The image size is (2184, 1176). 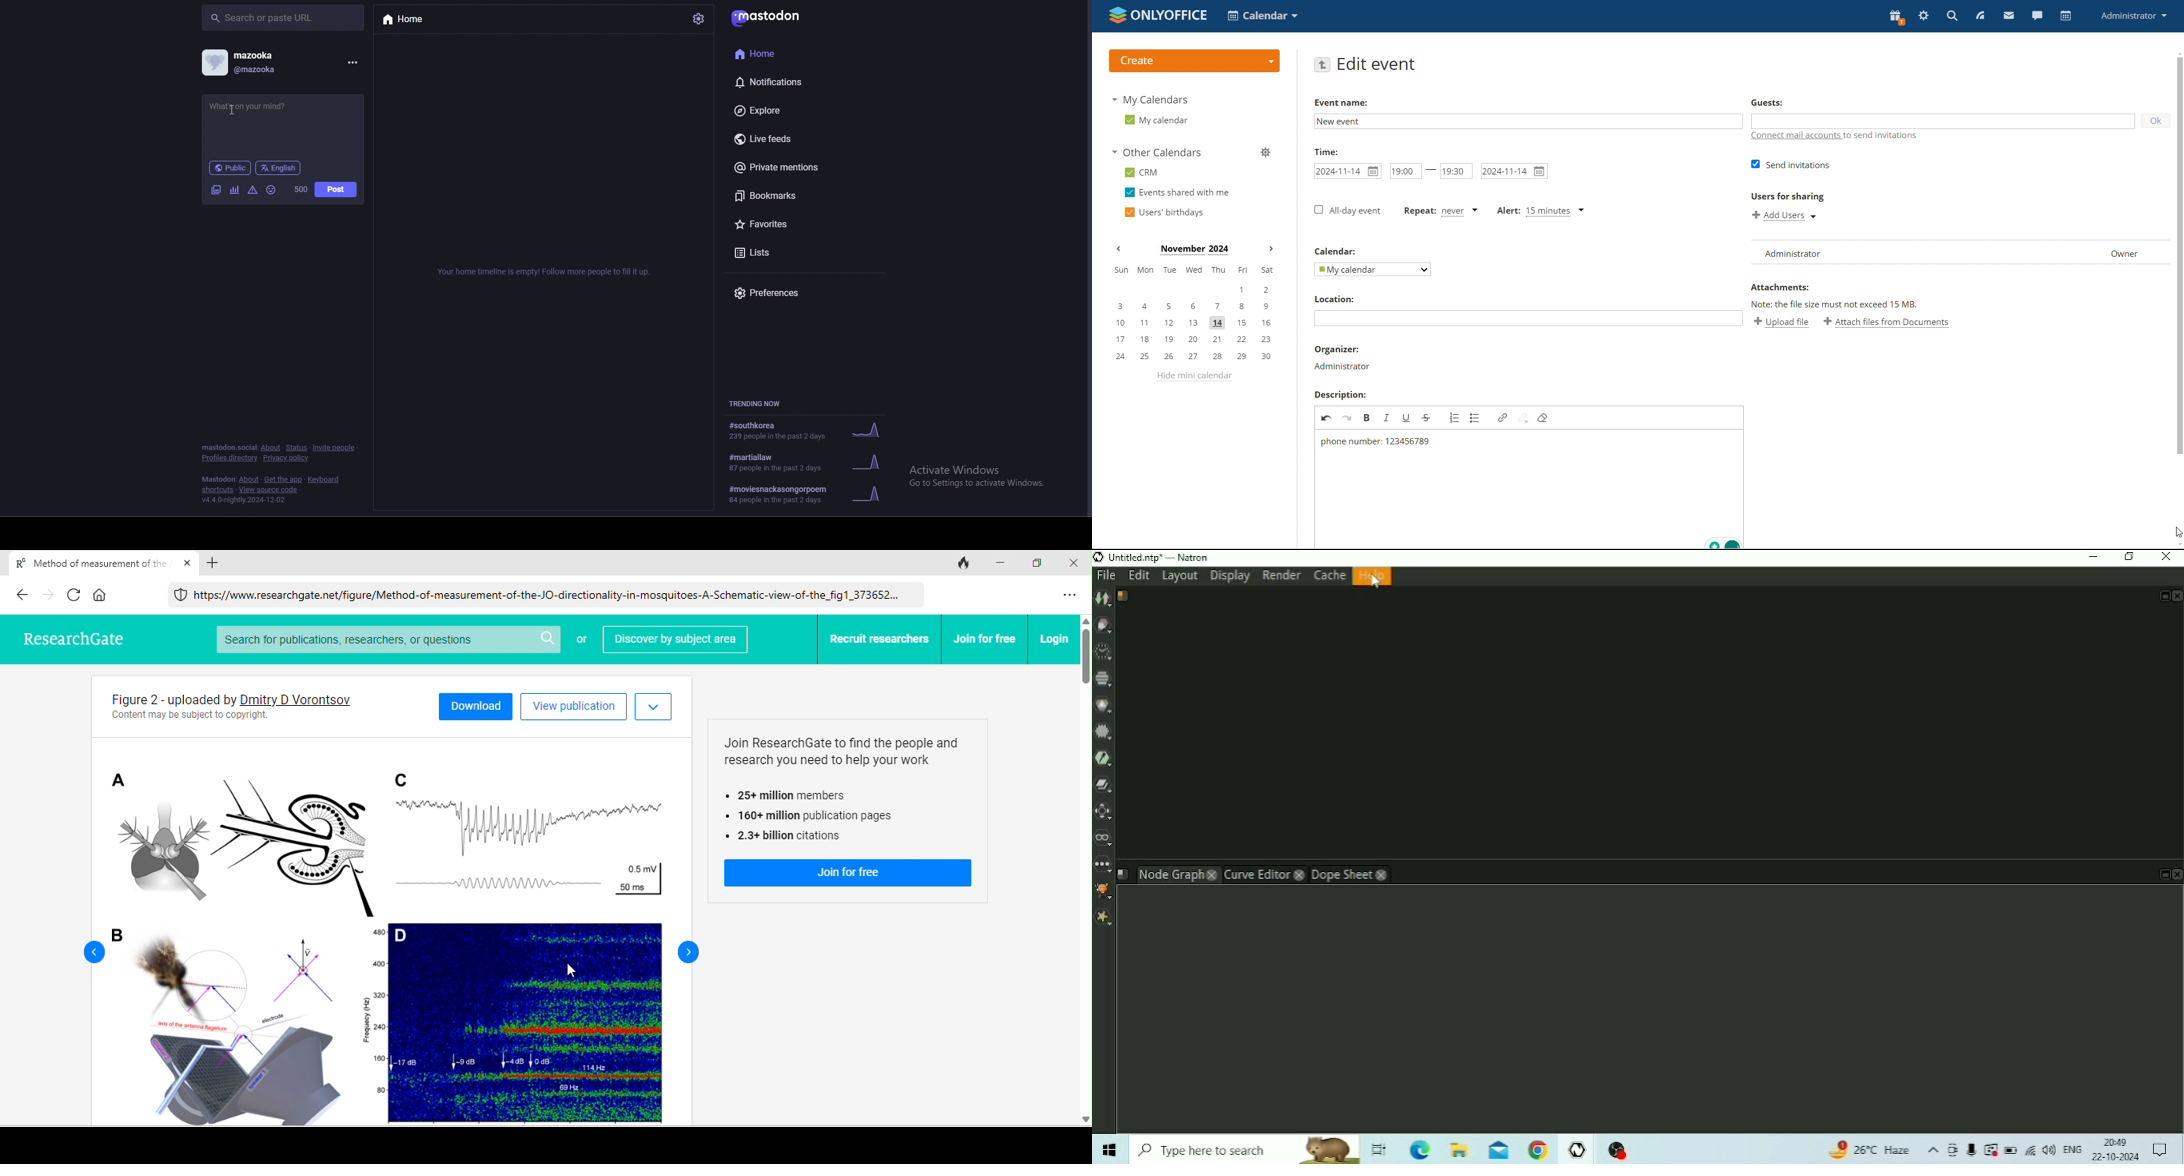 I want to click on privacy policy, so click(x=288, y=458).